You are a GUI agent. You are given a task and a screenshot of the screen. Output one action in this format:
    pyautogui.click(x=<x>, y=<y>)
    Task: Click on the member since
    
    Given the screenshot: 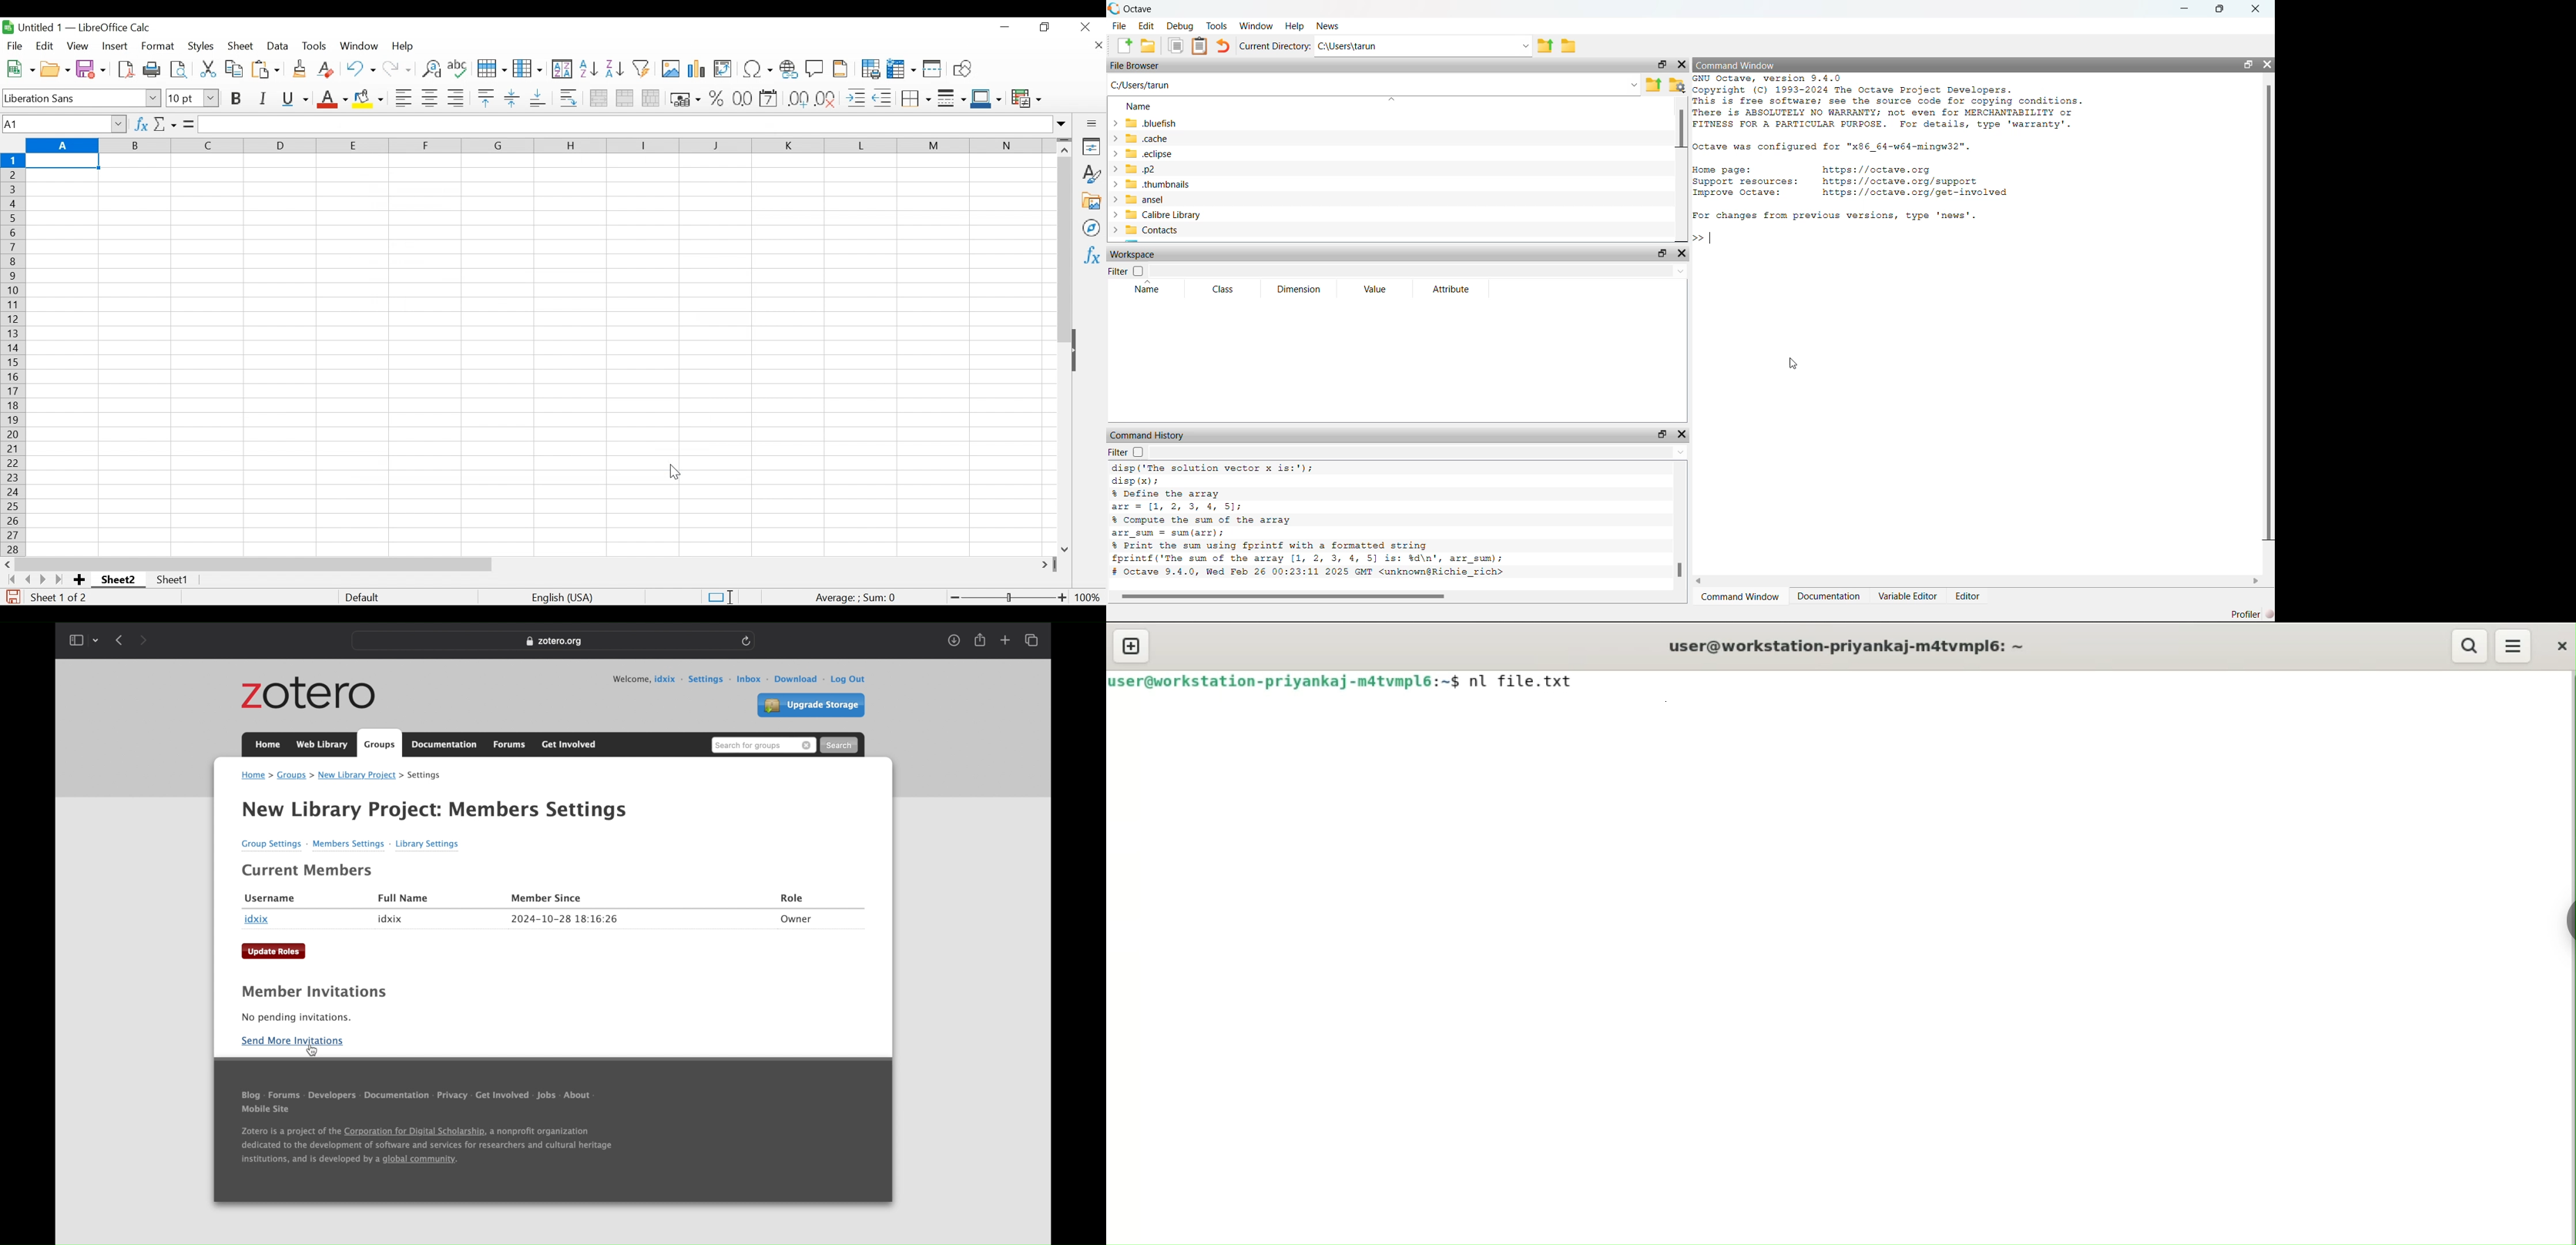 What is the action you would take?
    pyautogui.click(x=548, y=898)
    